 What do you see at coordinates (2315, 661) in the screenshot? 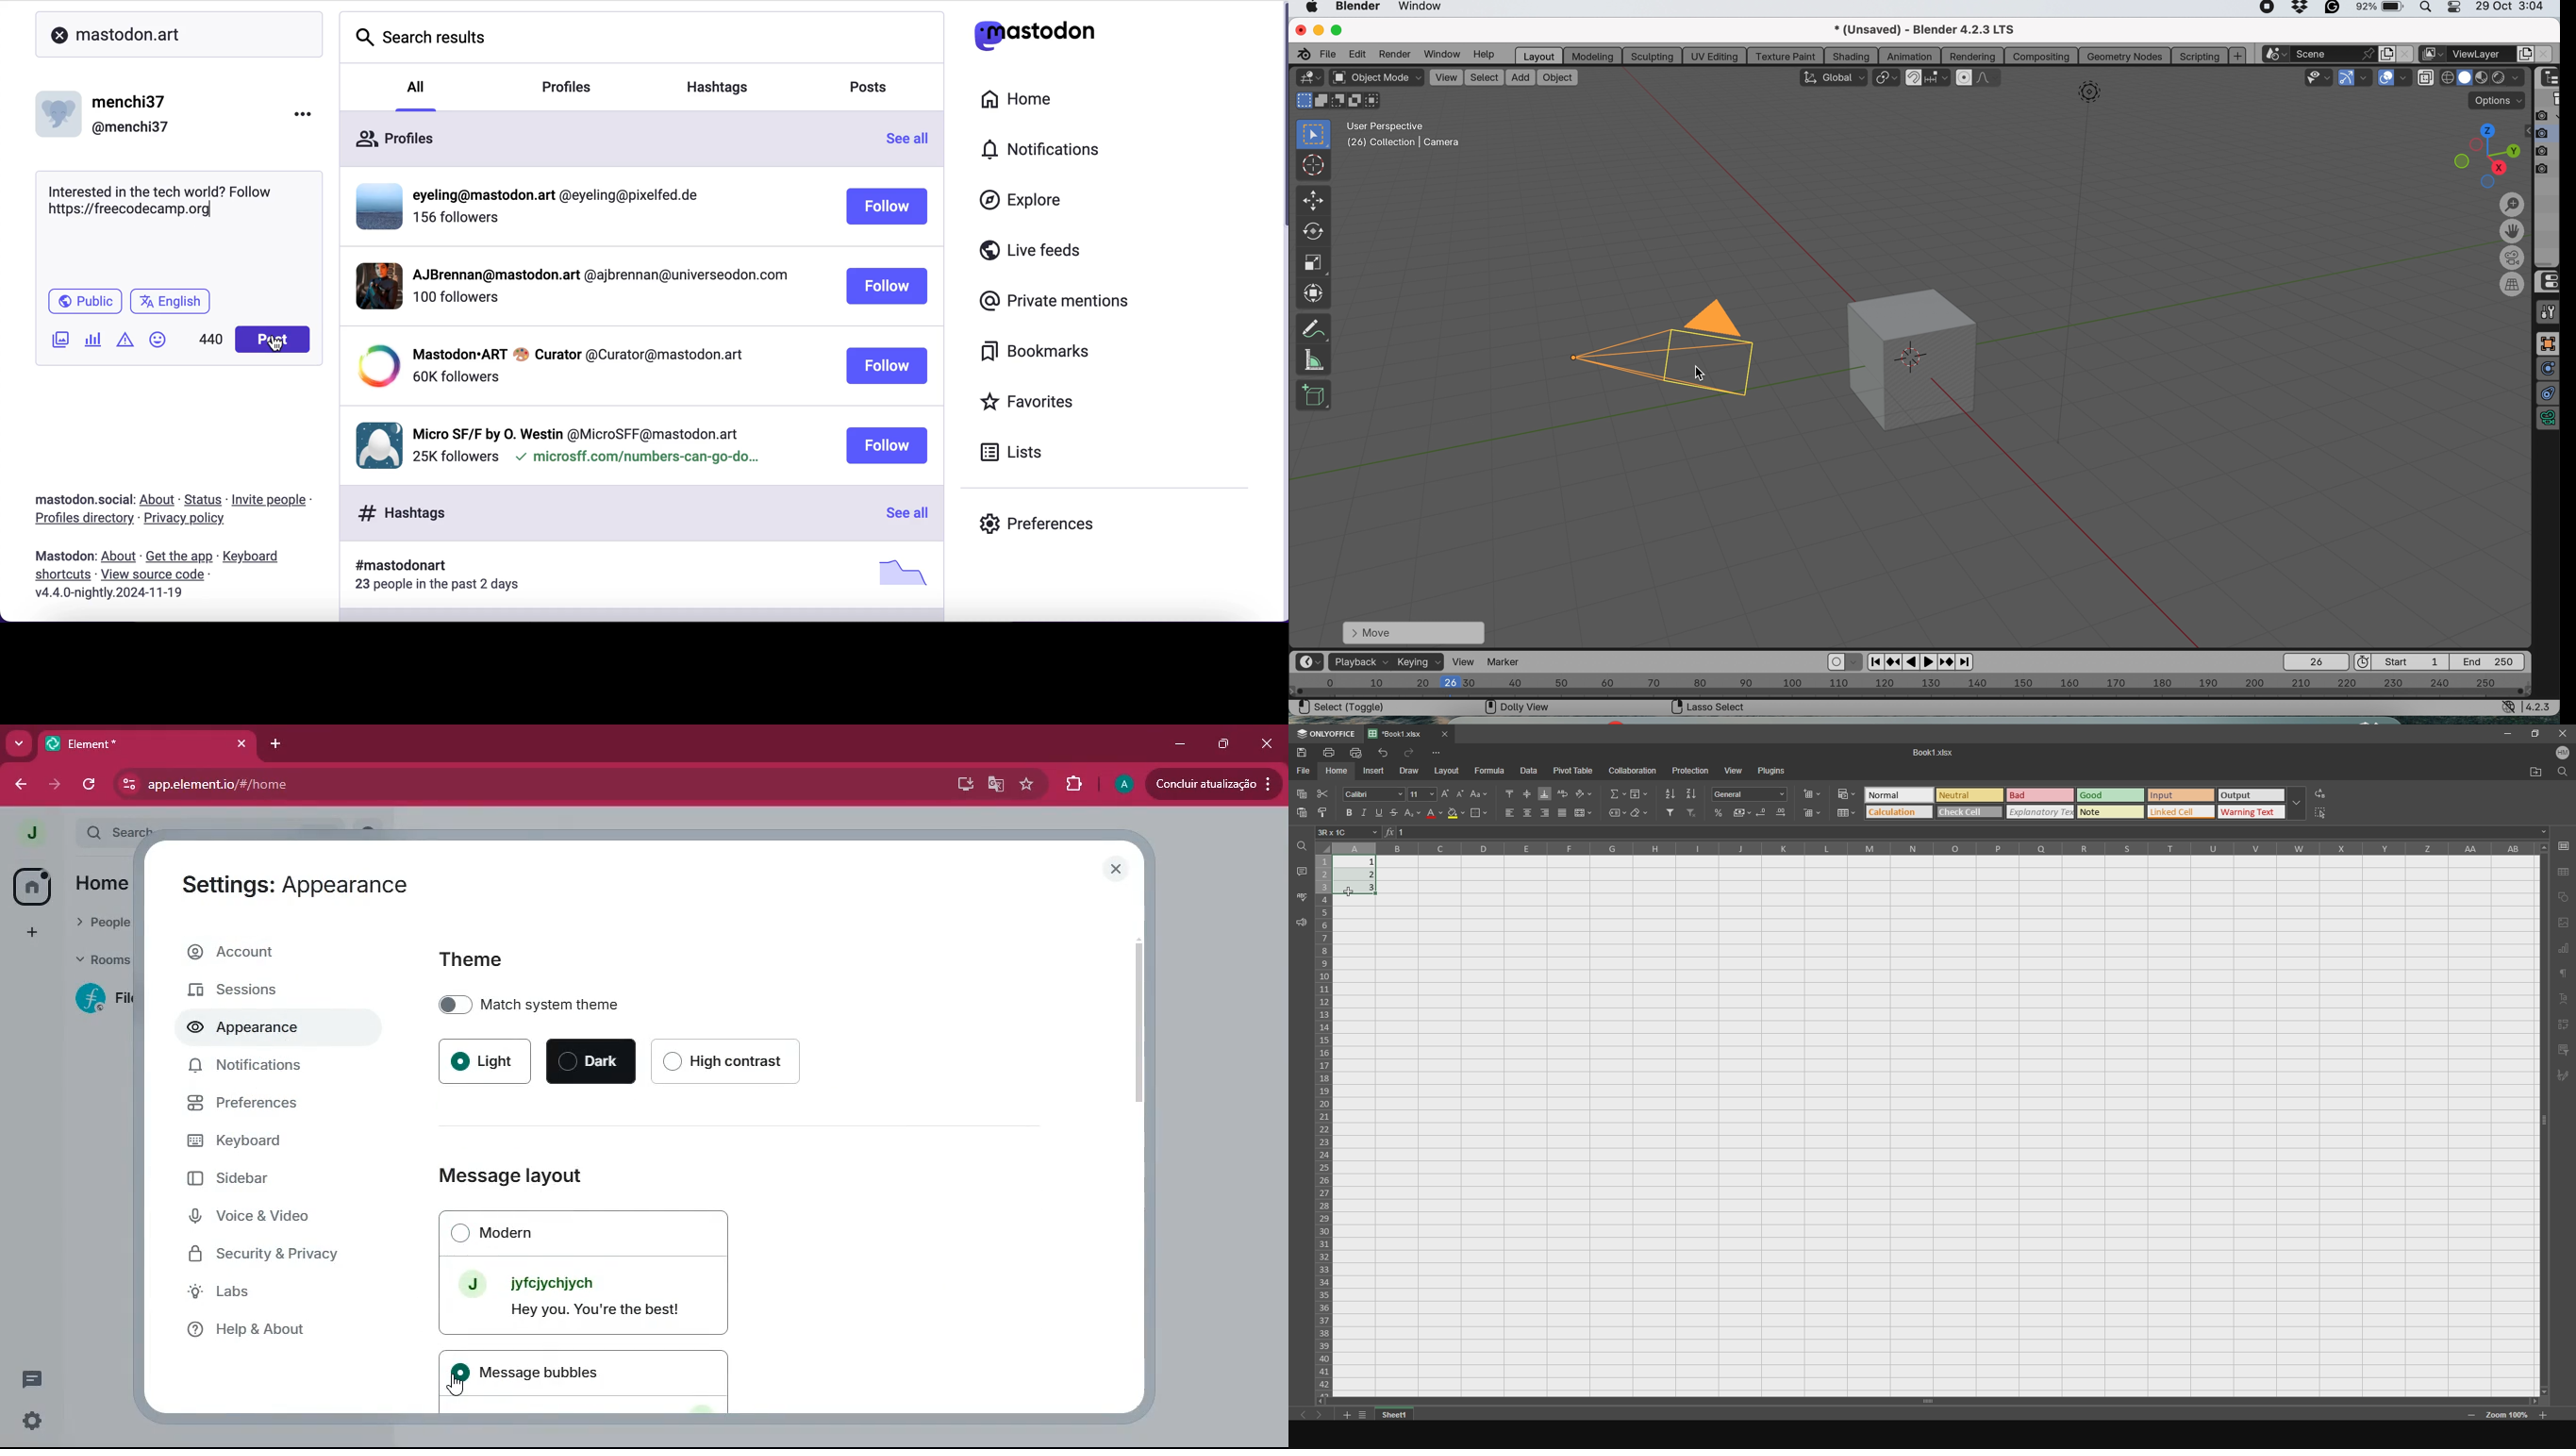
I see `current frame` at bounding box center [2315, 661].